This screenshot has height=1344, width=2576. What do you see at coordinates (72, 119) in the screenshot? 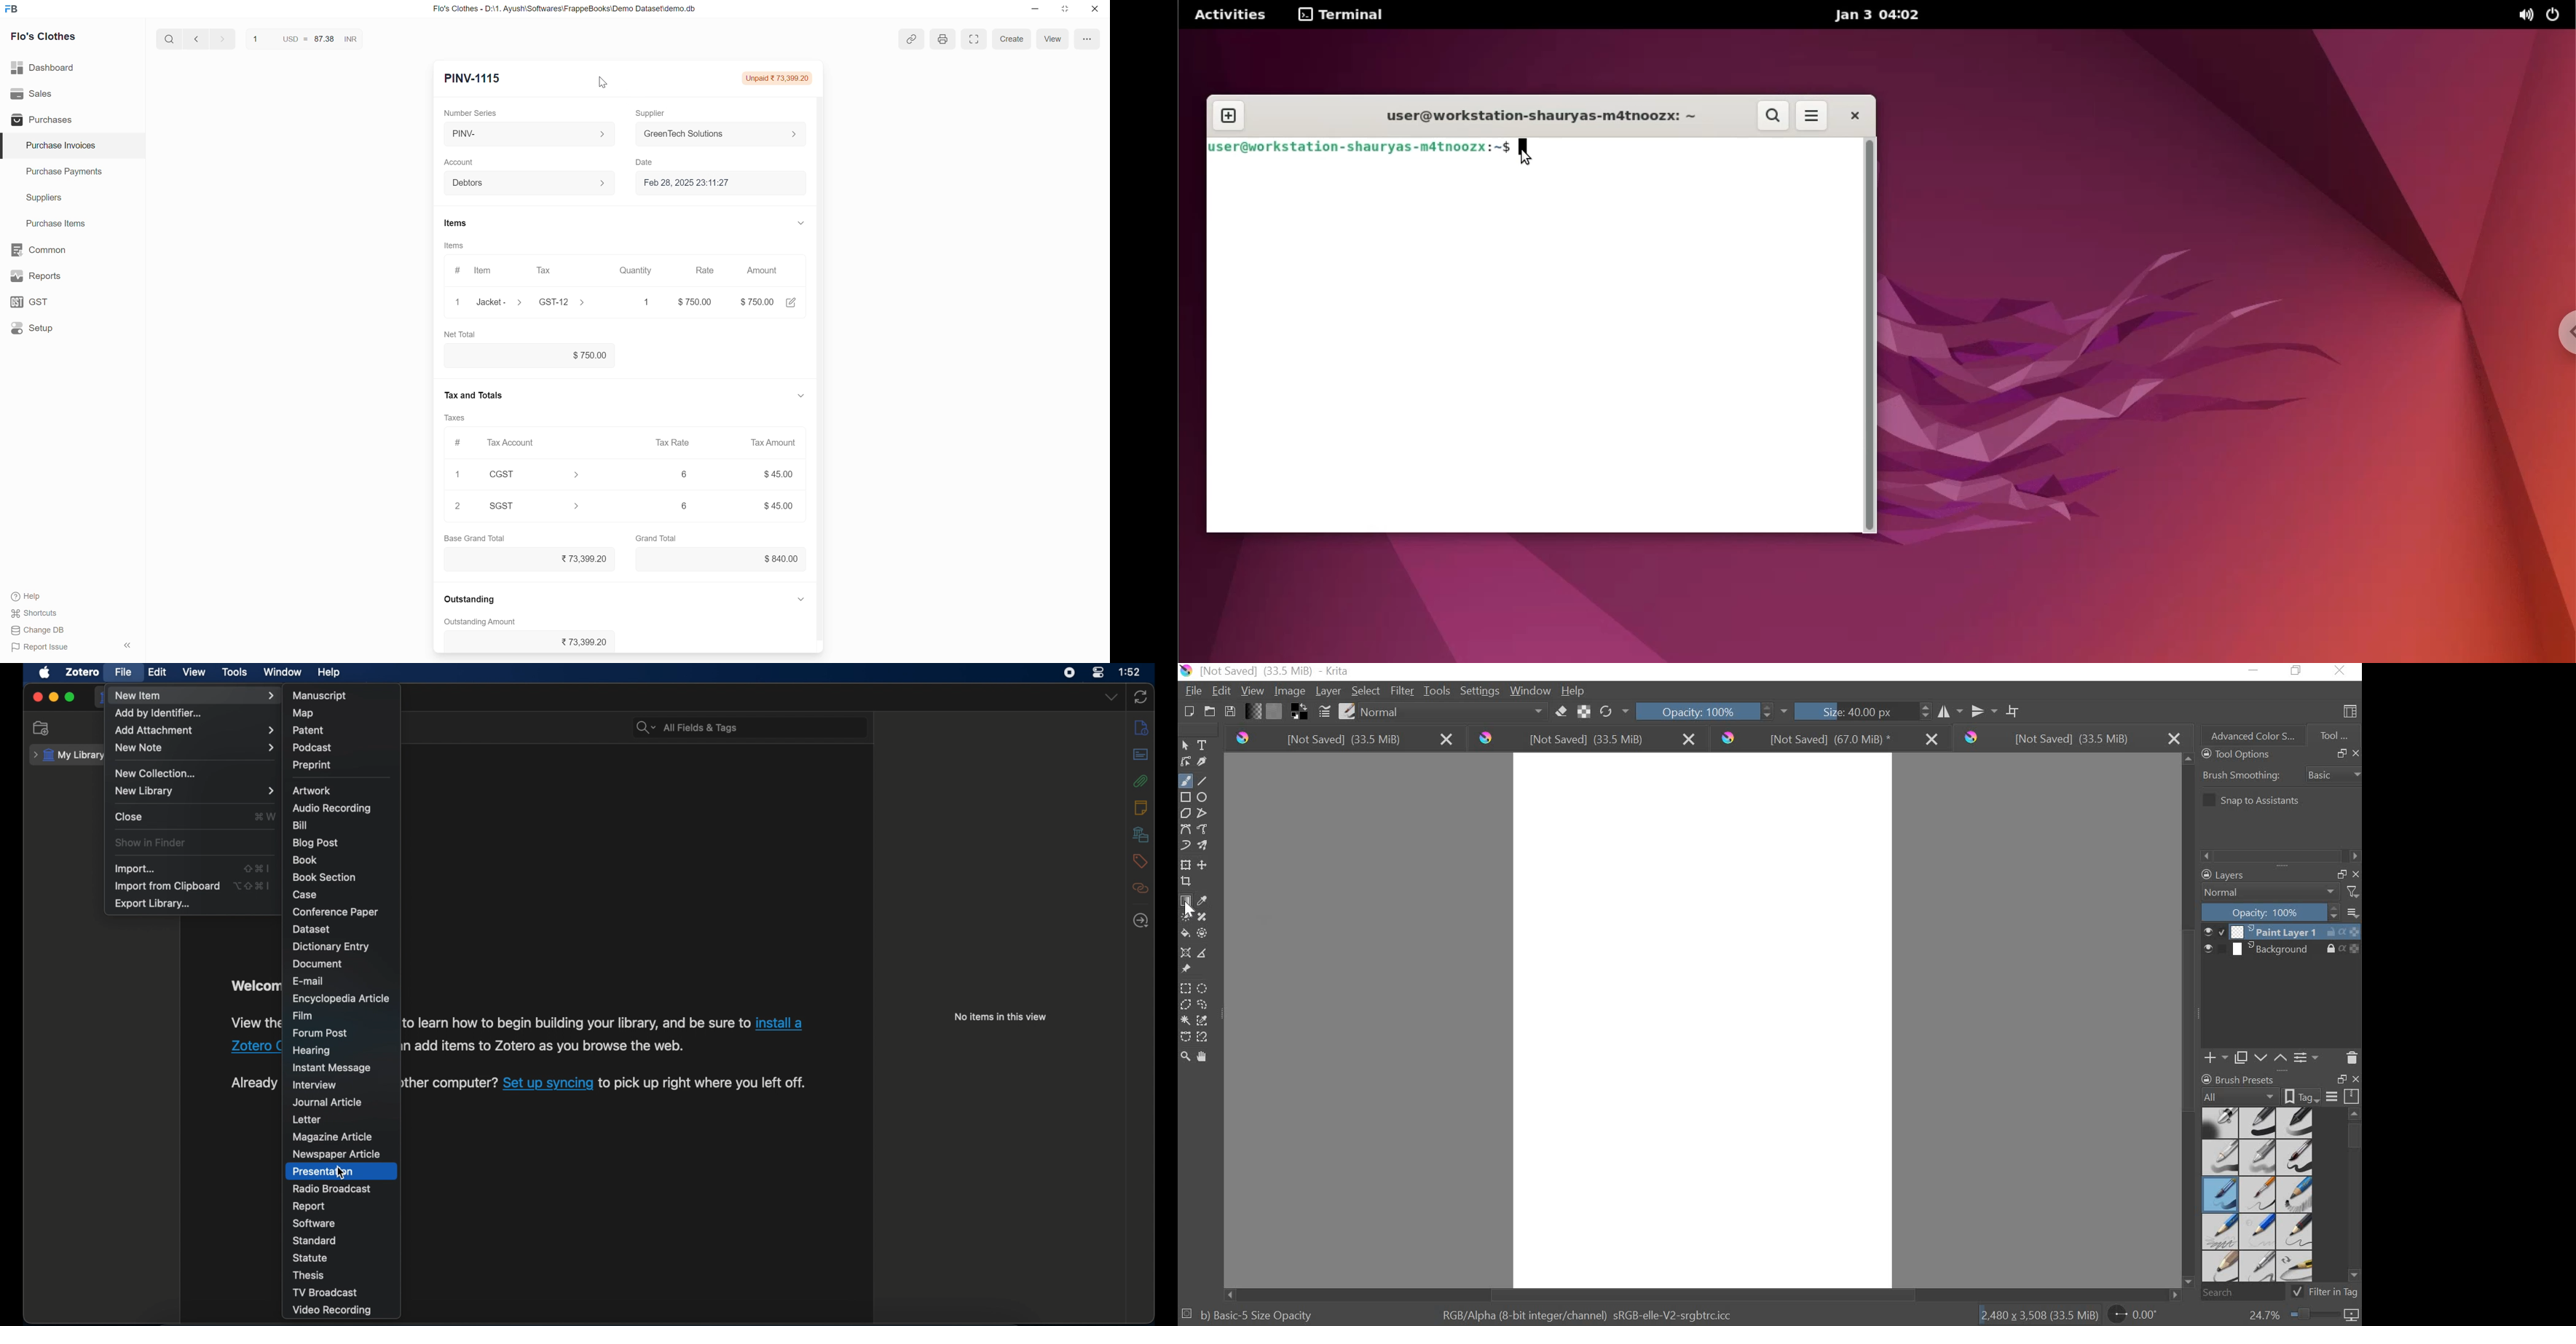
I see `Purchases` at bounding box center [72, 119].